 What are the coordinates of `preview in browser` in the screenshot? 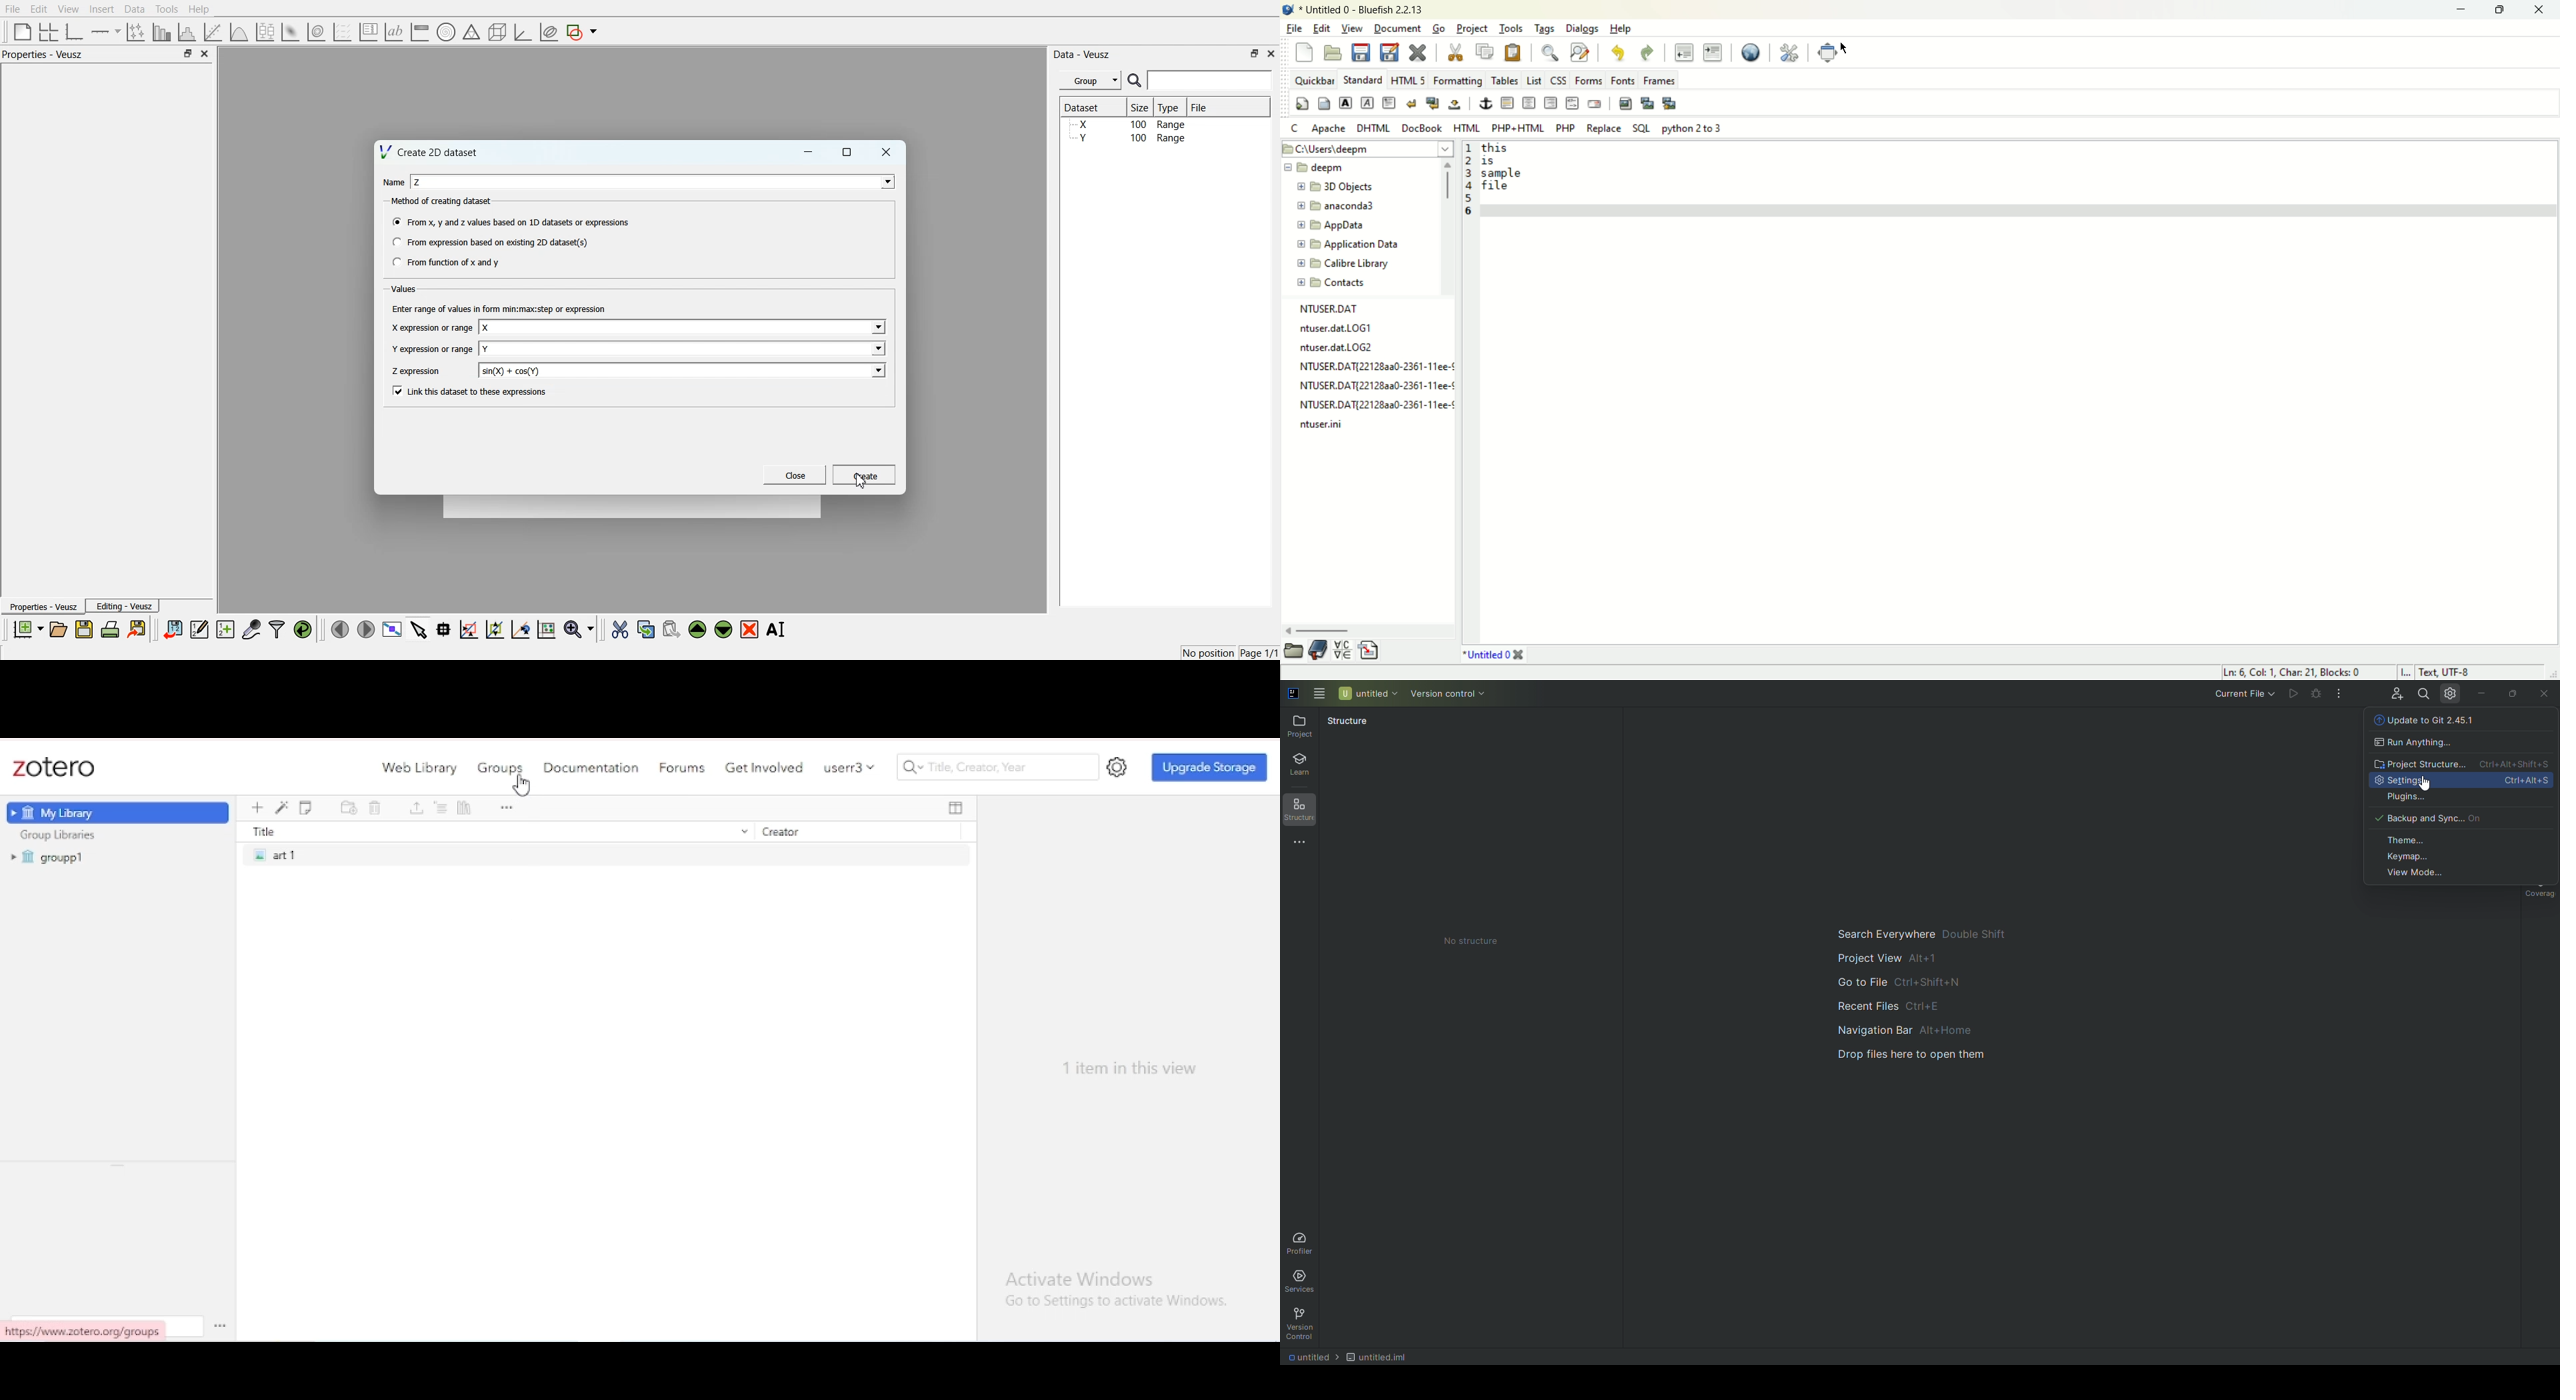 It's located at (1752, 52).